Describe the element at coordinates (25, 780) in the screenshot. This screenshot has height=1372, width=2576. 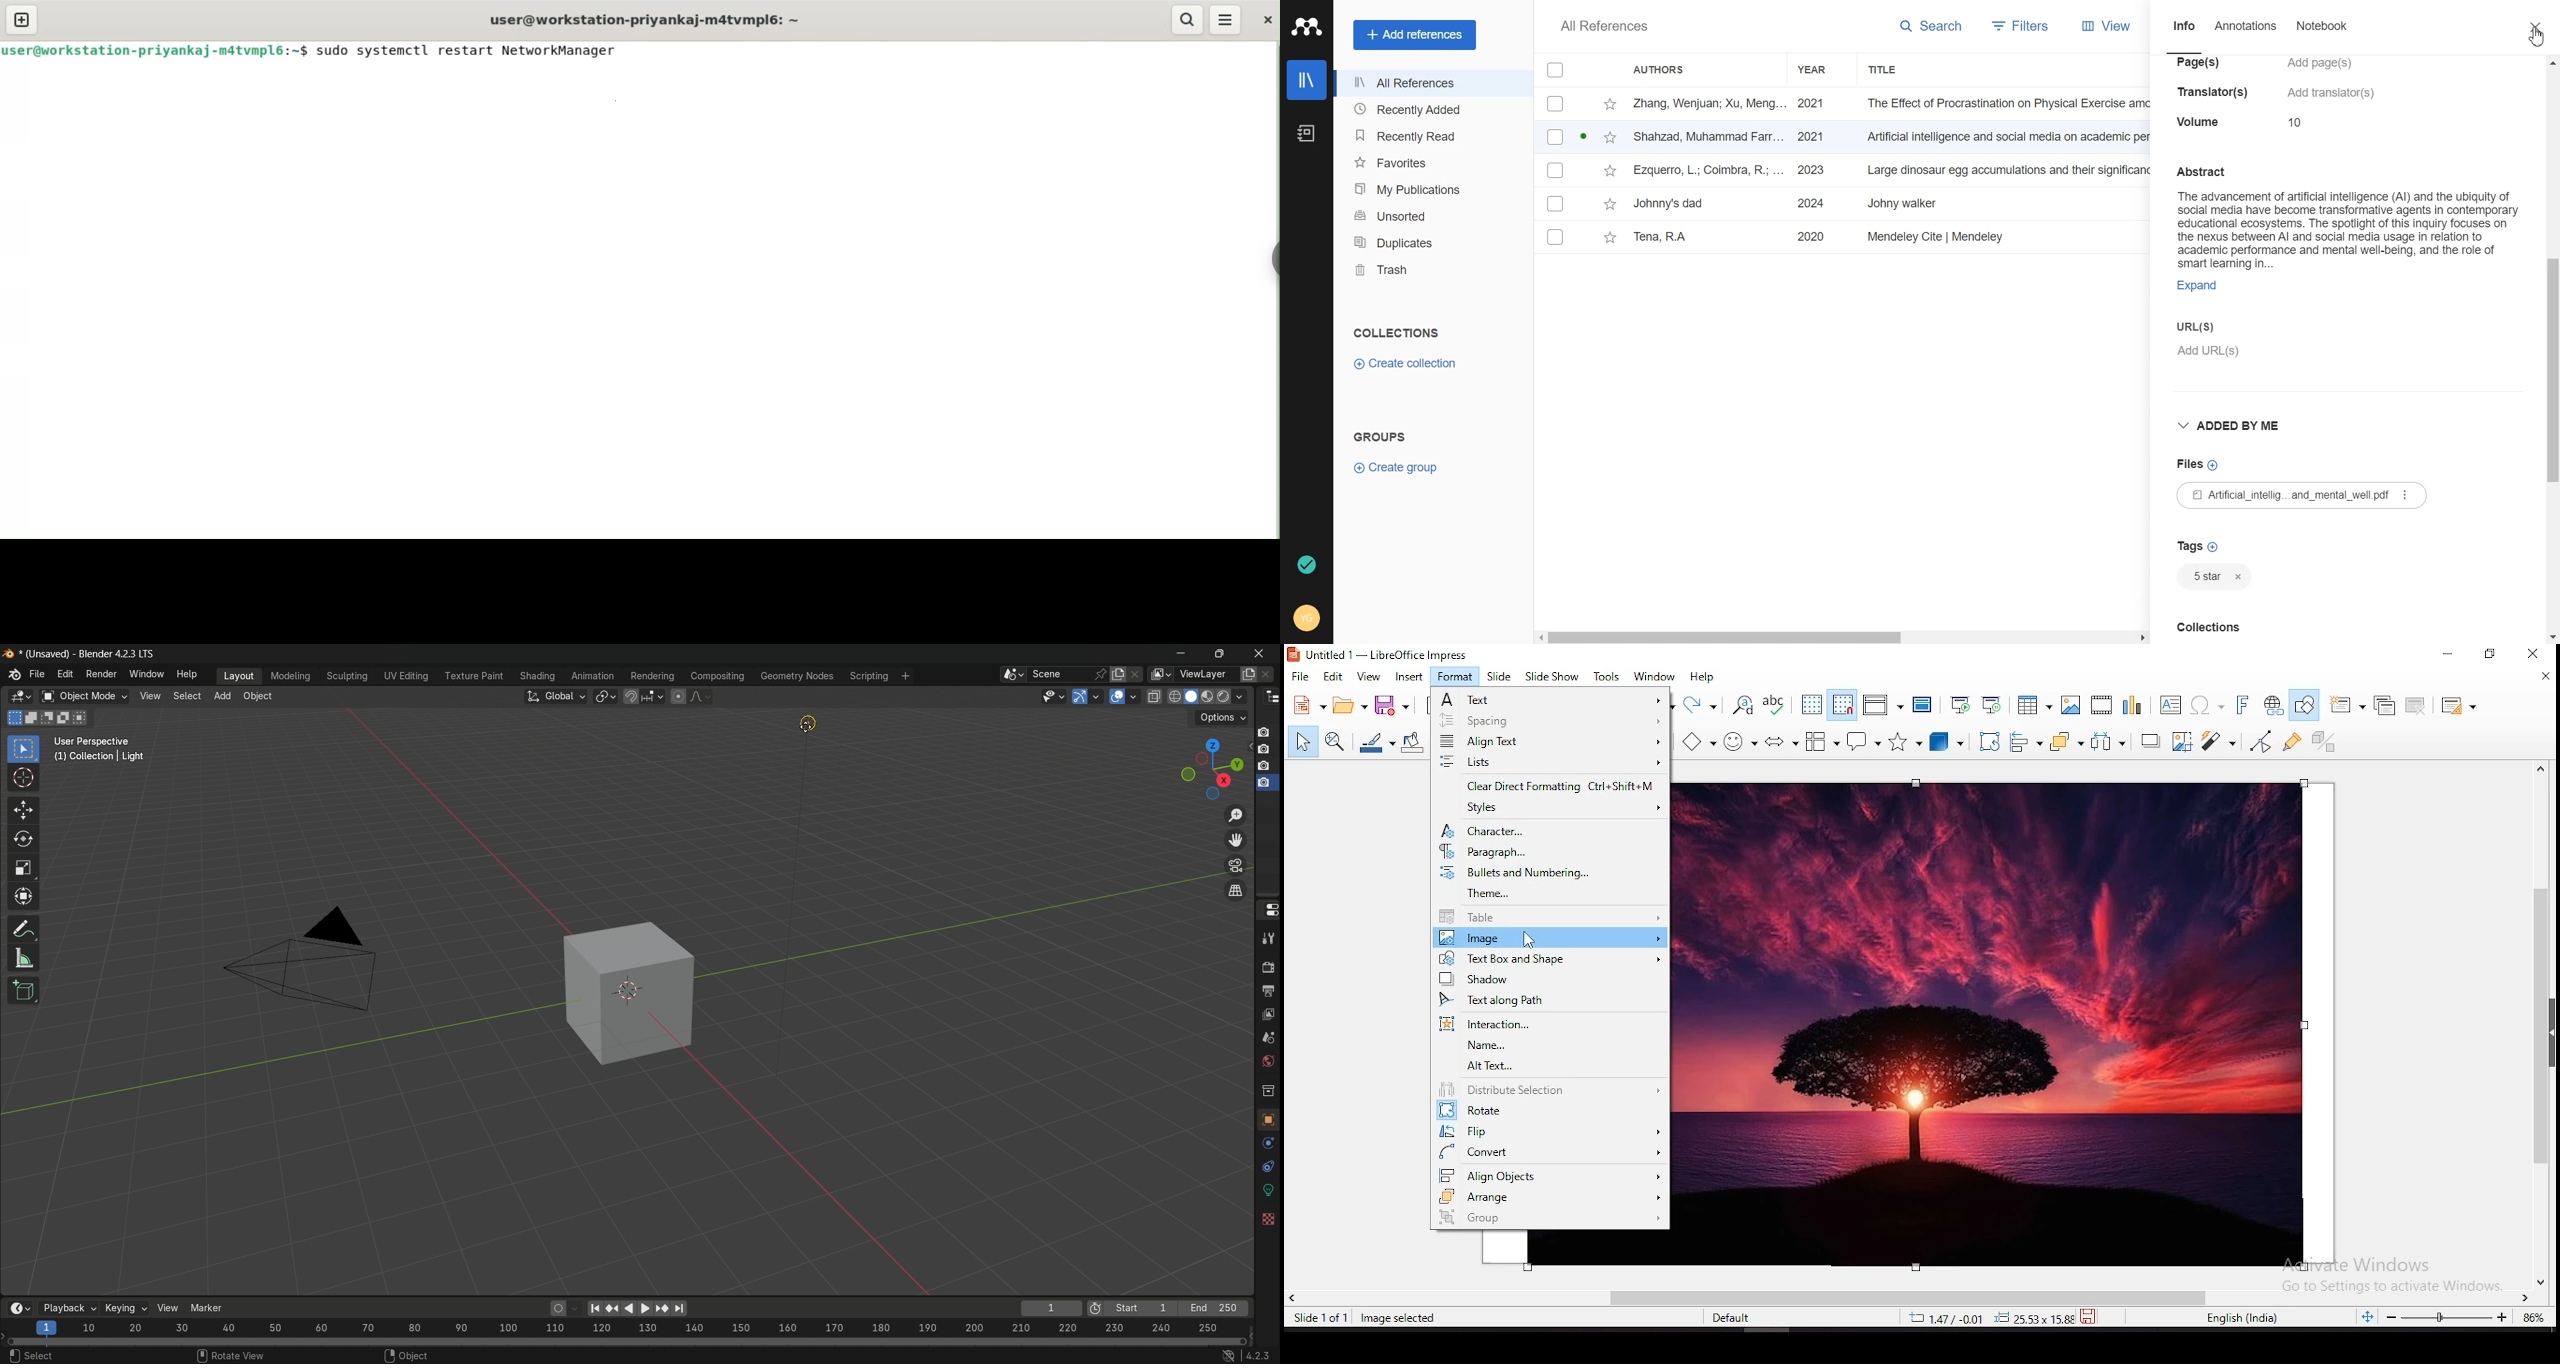
I see `cursor` at that location.